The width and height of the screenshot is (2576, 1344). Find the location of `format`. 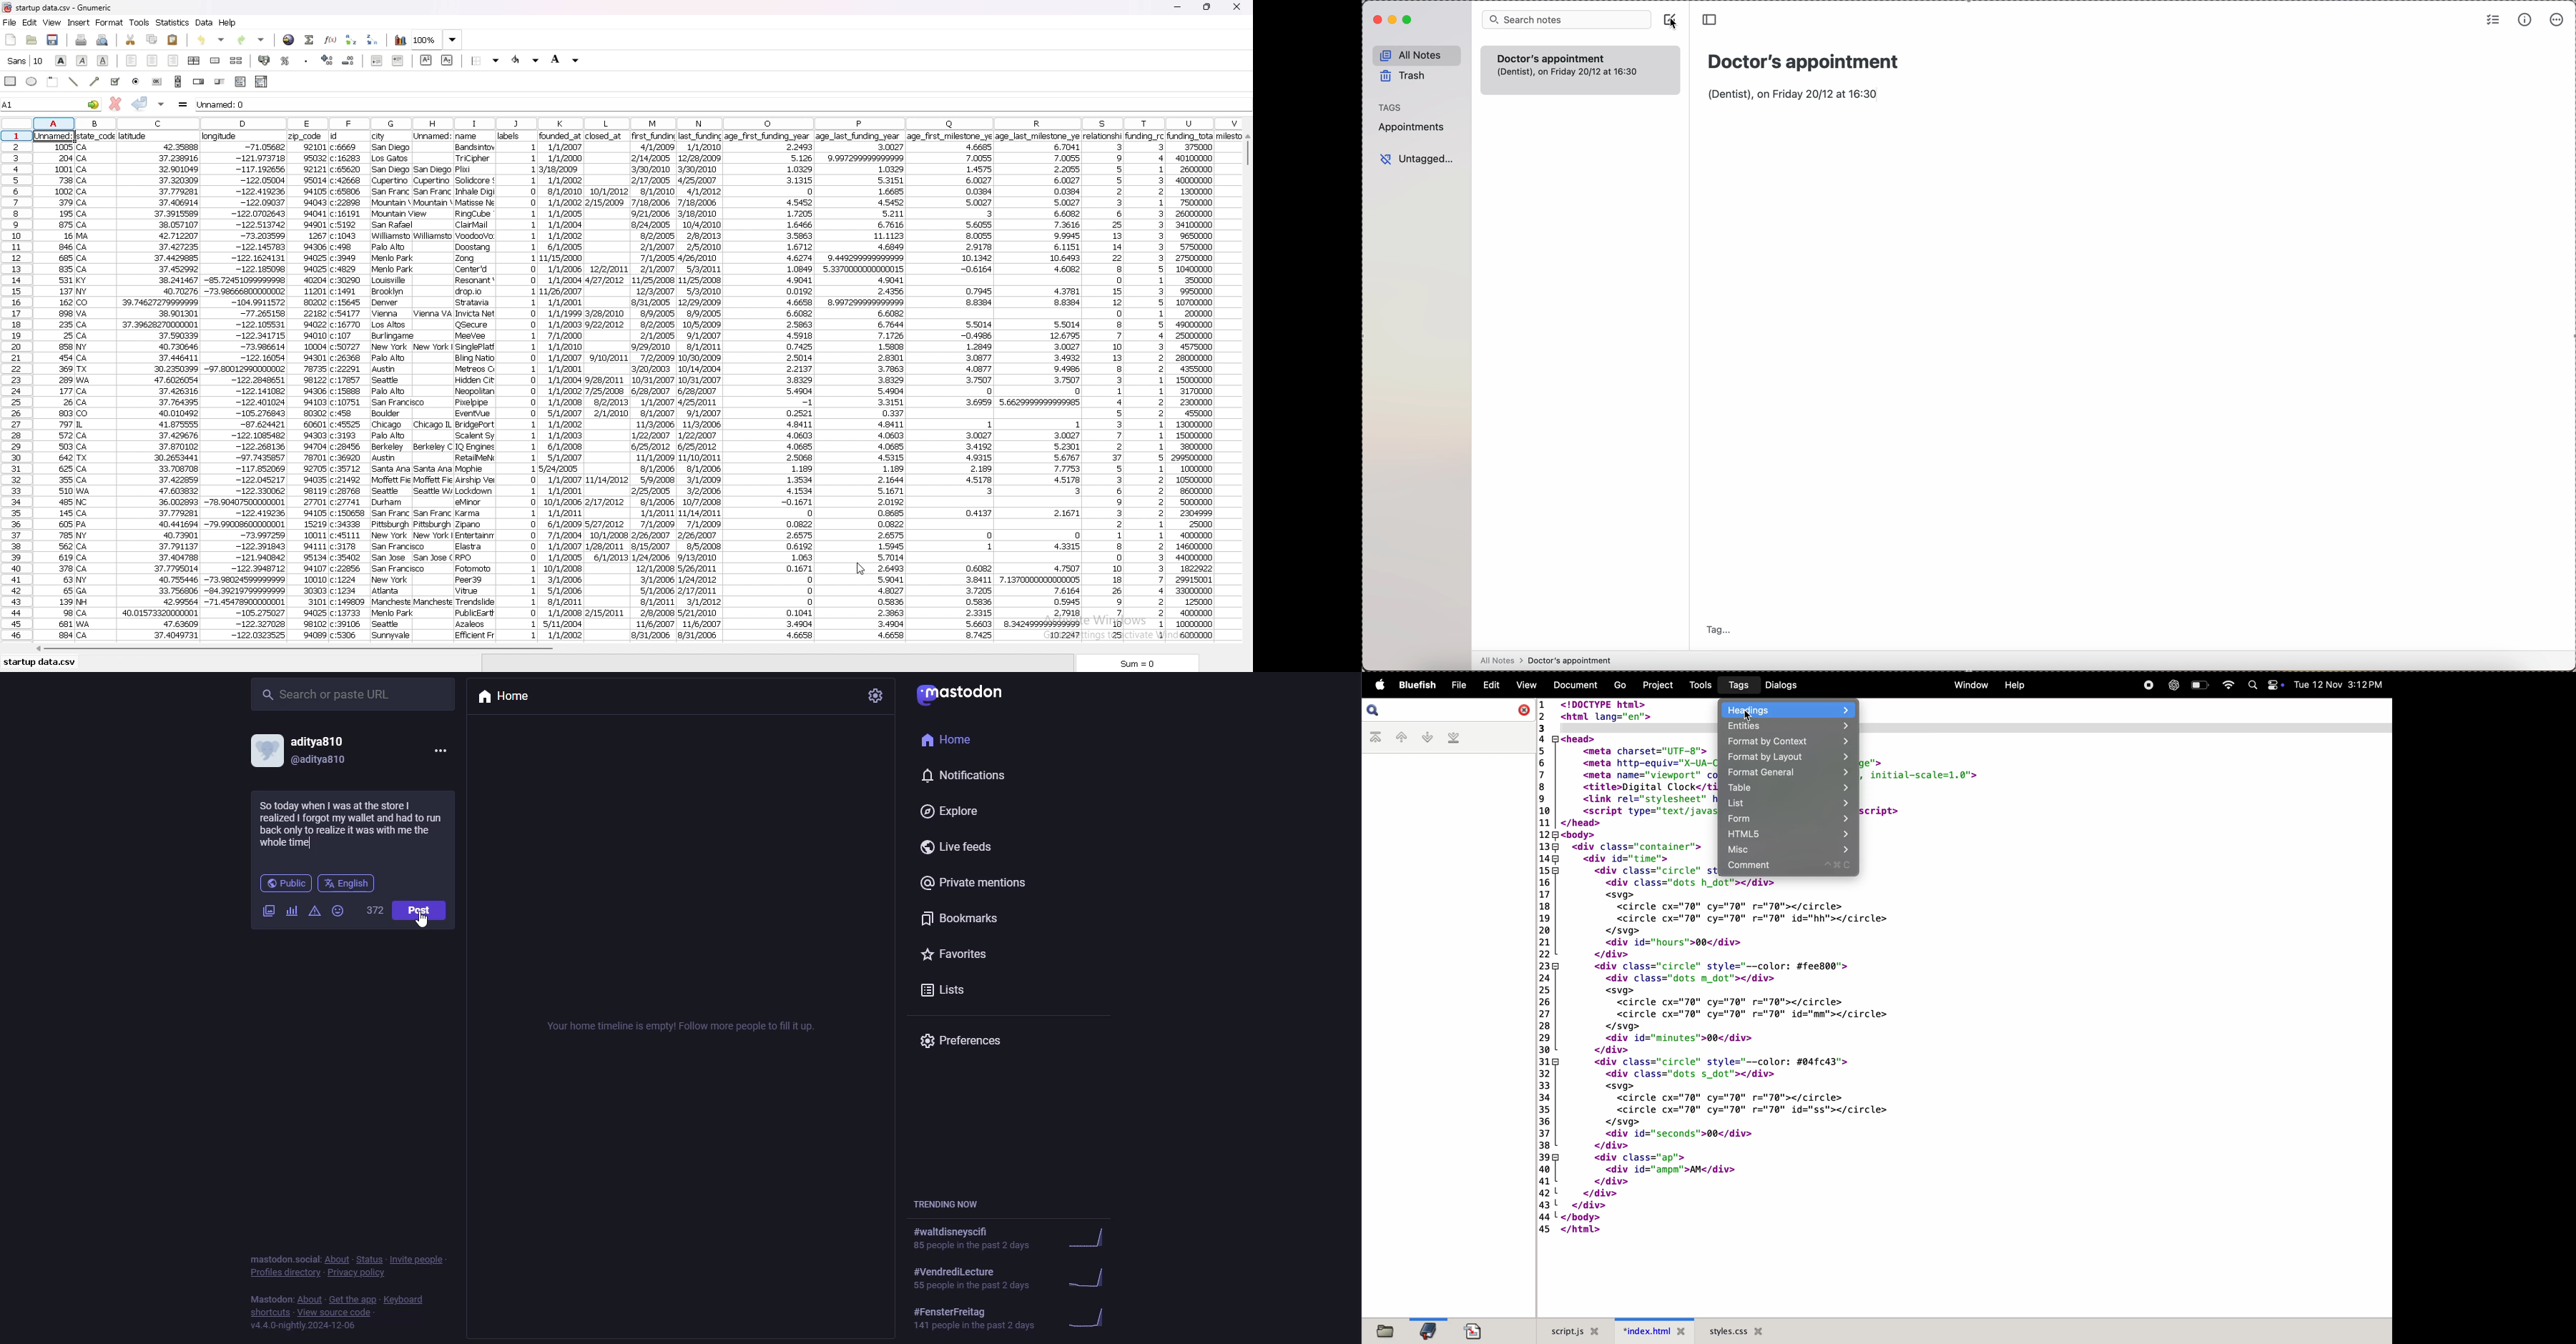

format is located at coordinates (110, 23).